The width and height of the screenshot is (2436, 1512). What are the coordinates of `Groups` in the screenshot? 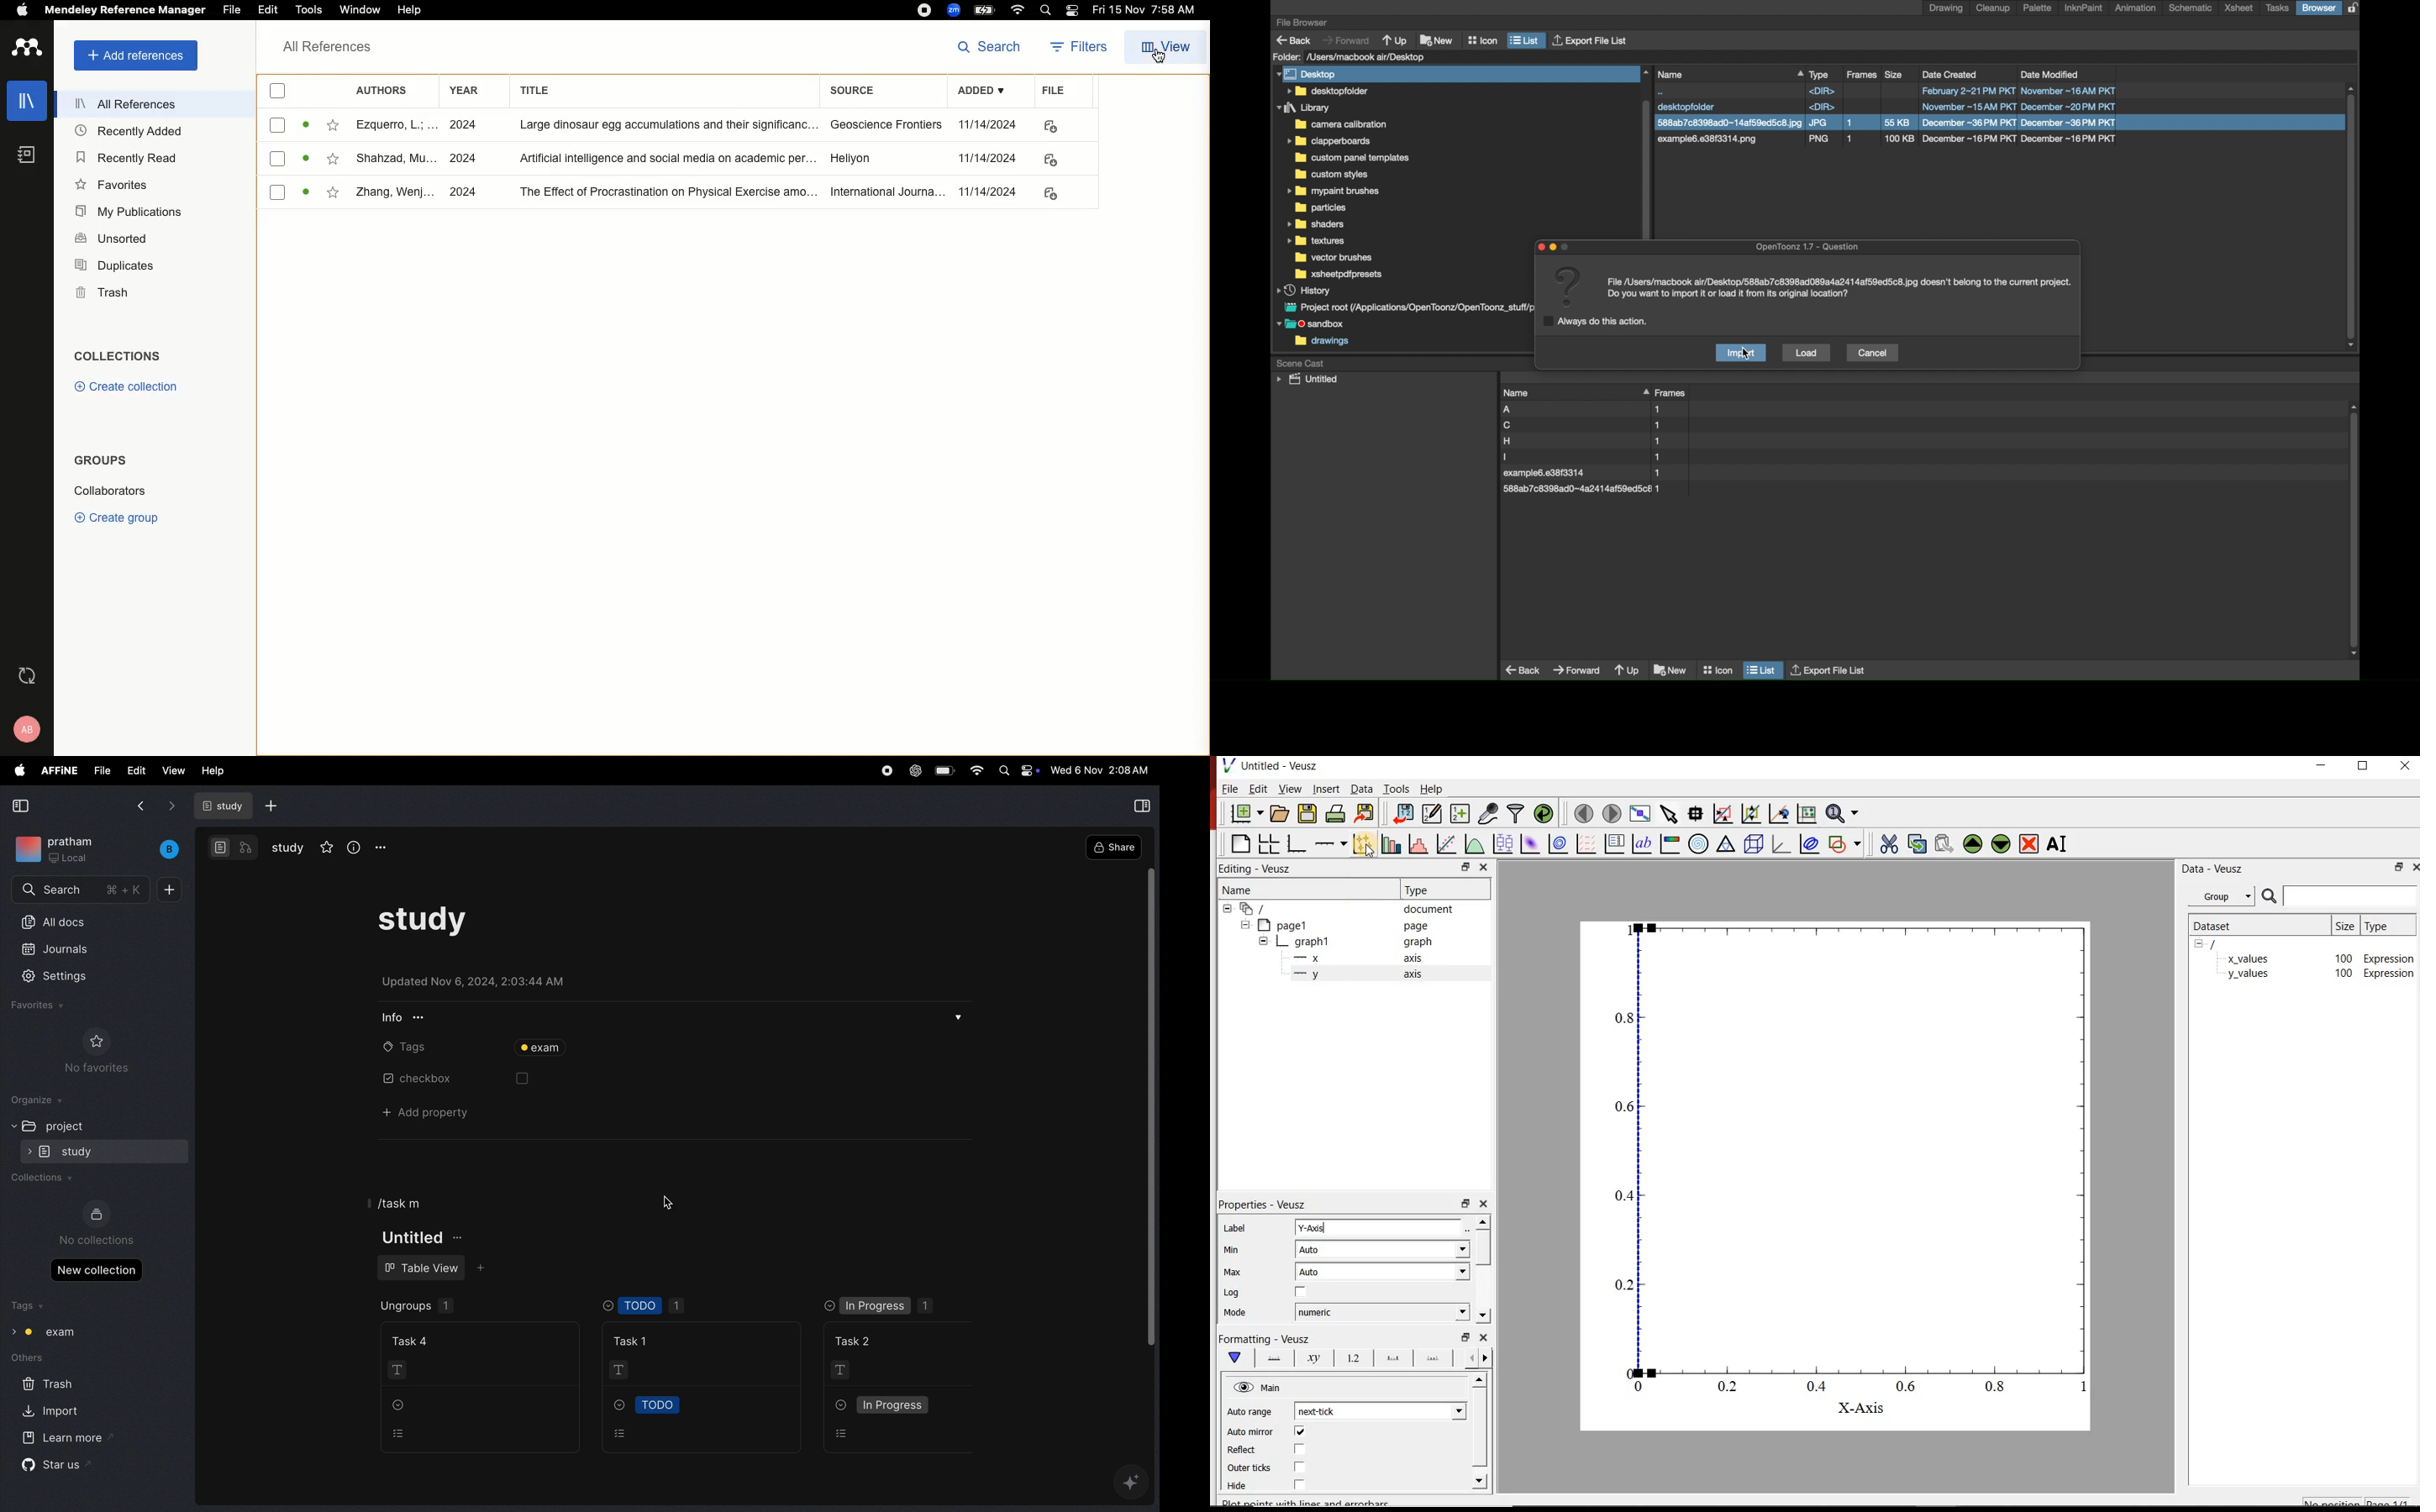 It's located at (97, 464).